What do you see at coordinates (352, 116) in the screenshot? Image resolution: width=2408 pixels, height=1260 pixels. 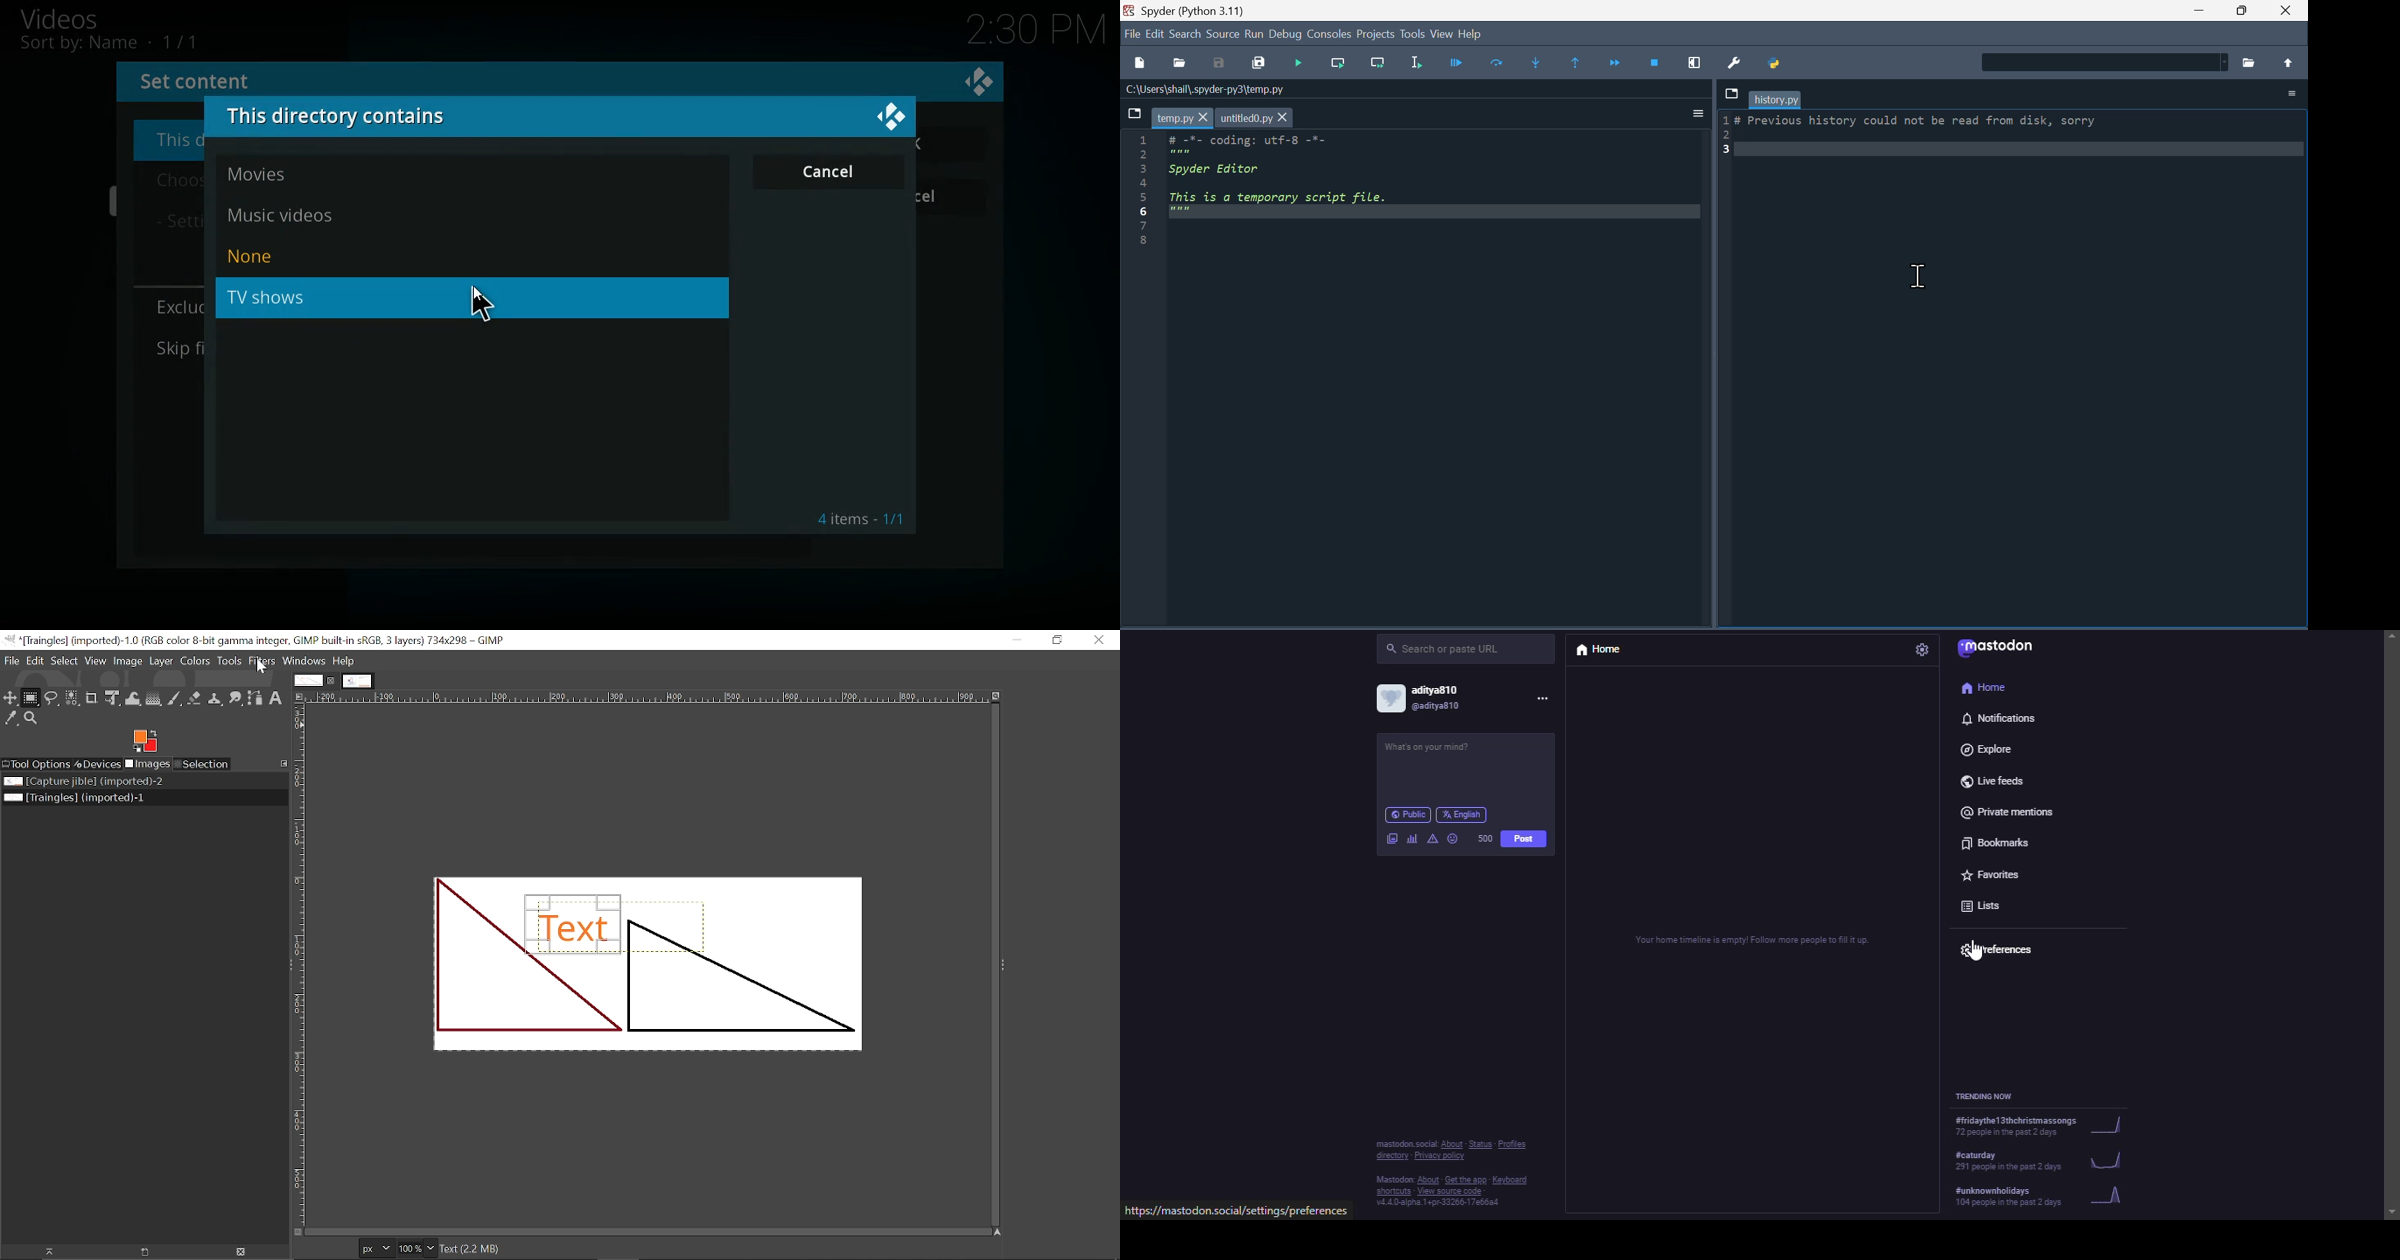 I see `this directory contains` at bounding box center [352, 116].